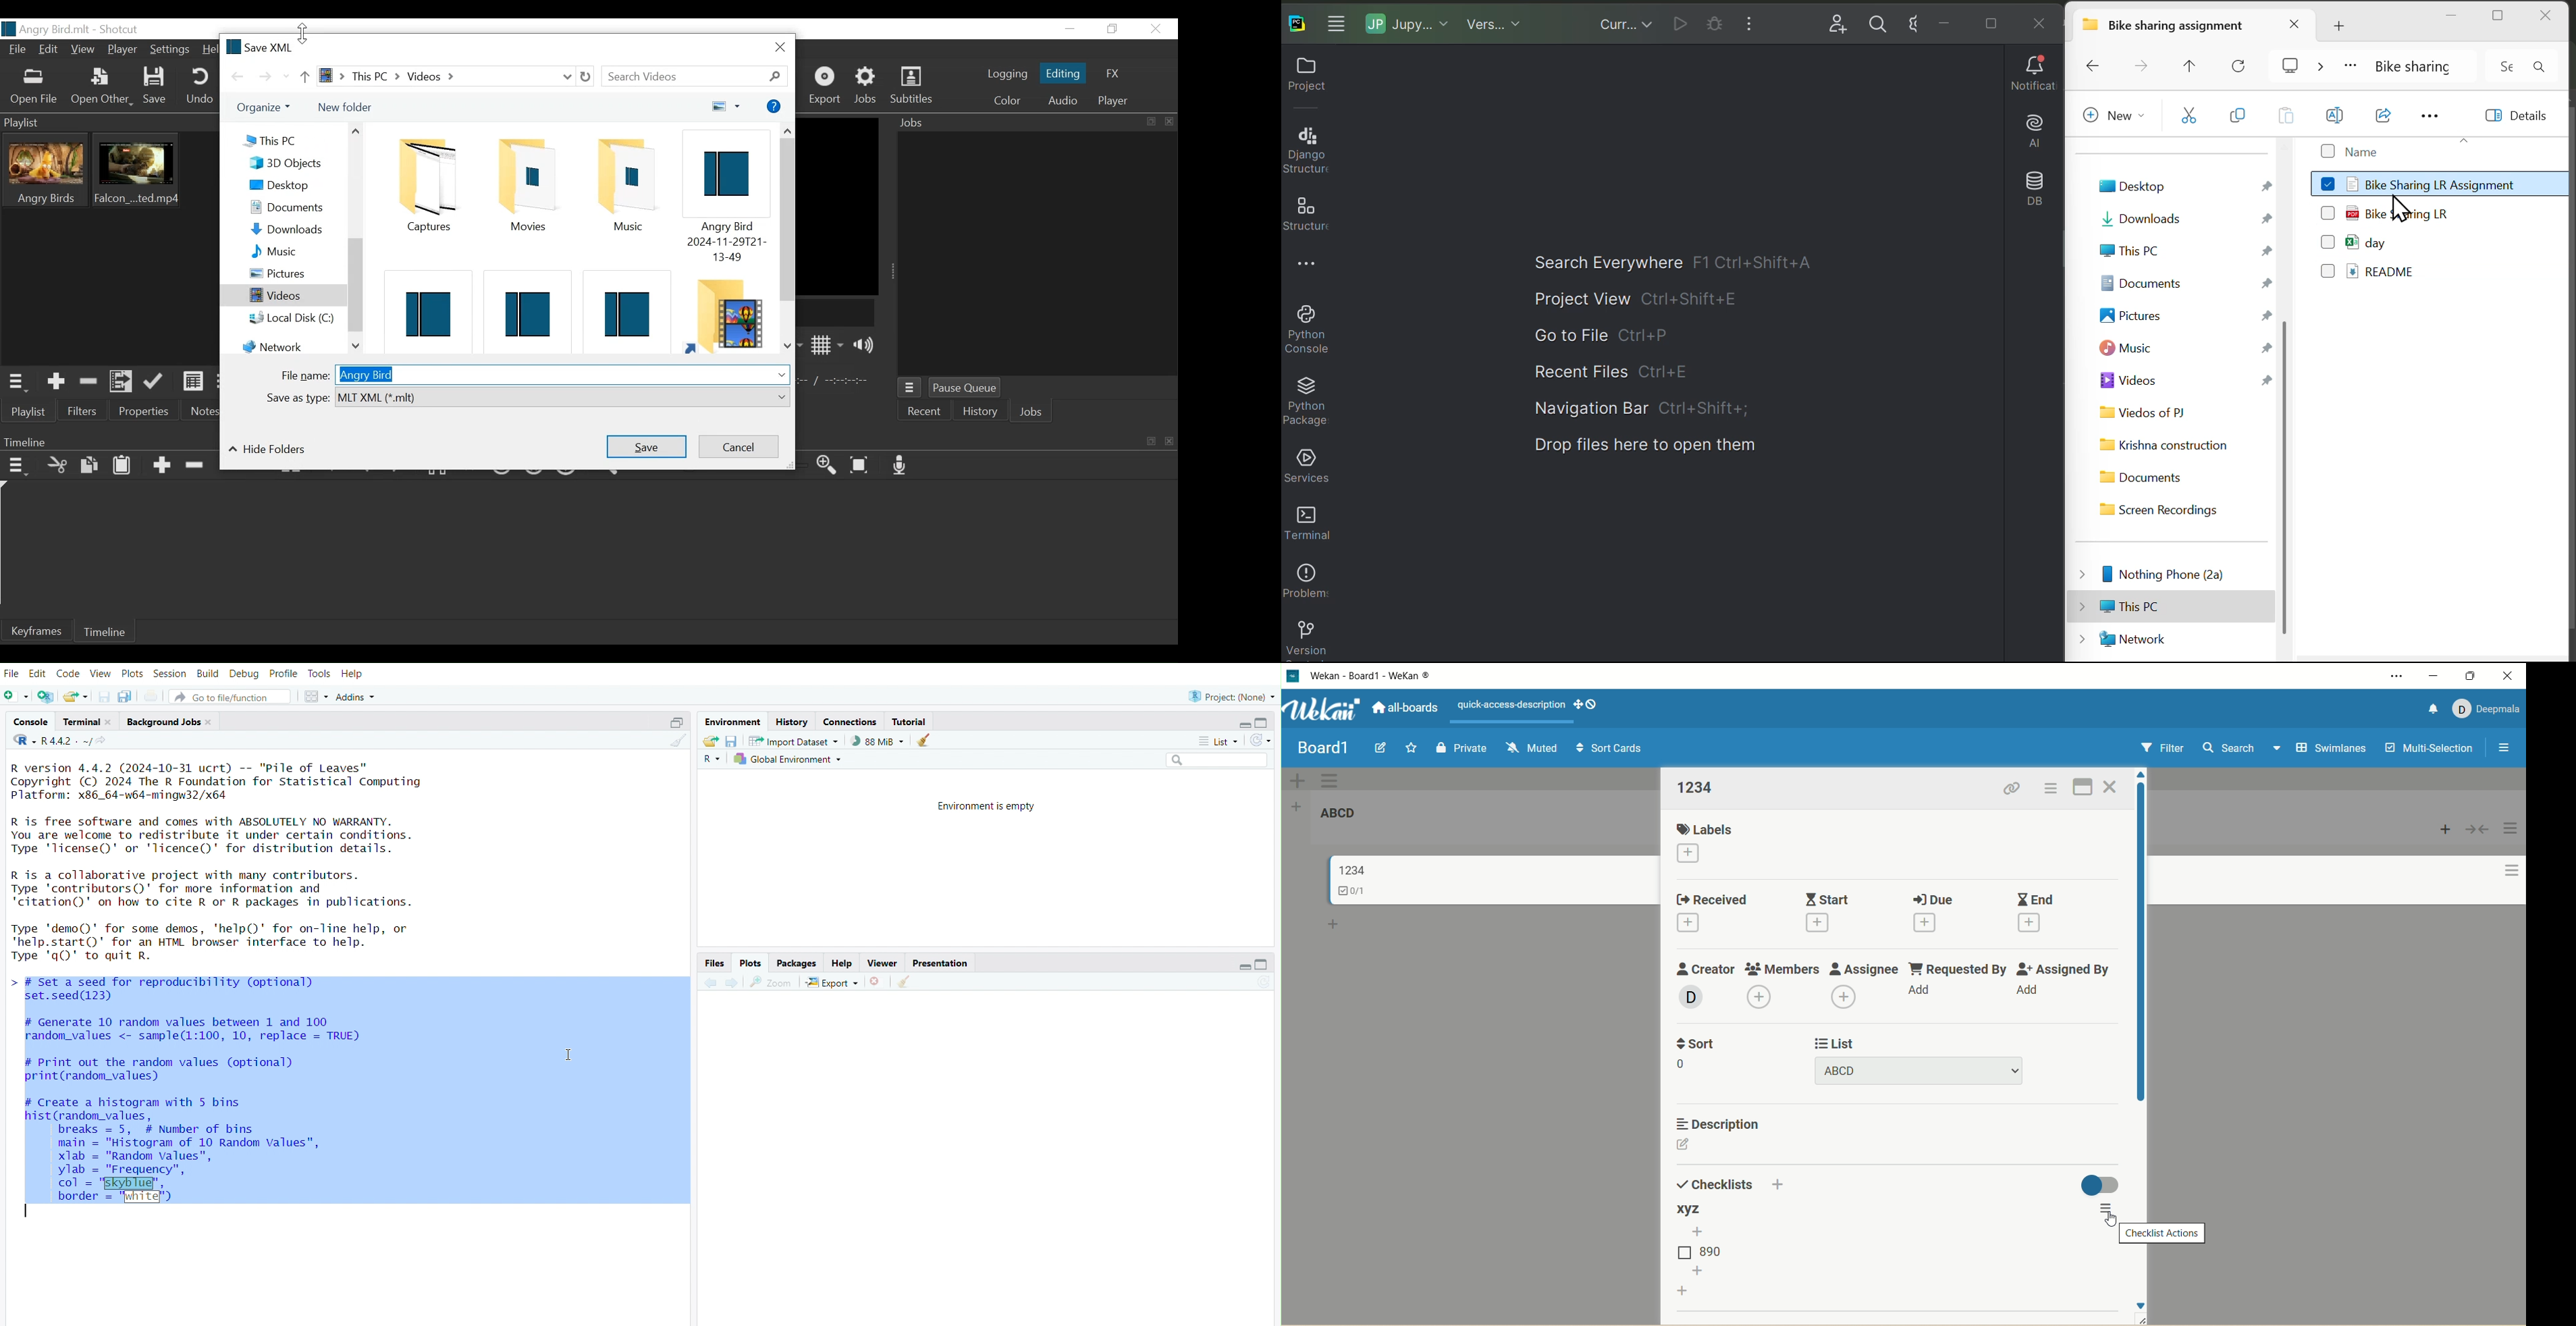  Describe the element at coordinates (676, 720) in the screenshot. I see `maximize` at that location.